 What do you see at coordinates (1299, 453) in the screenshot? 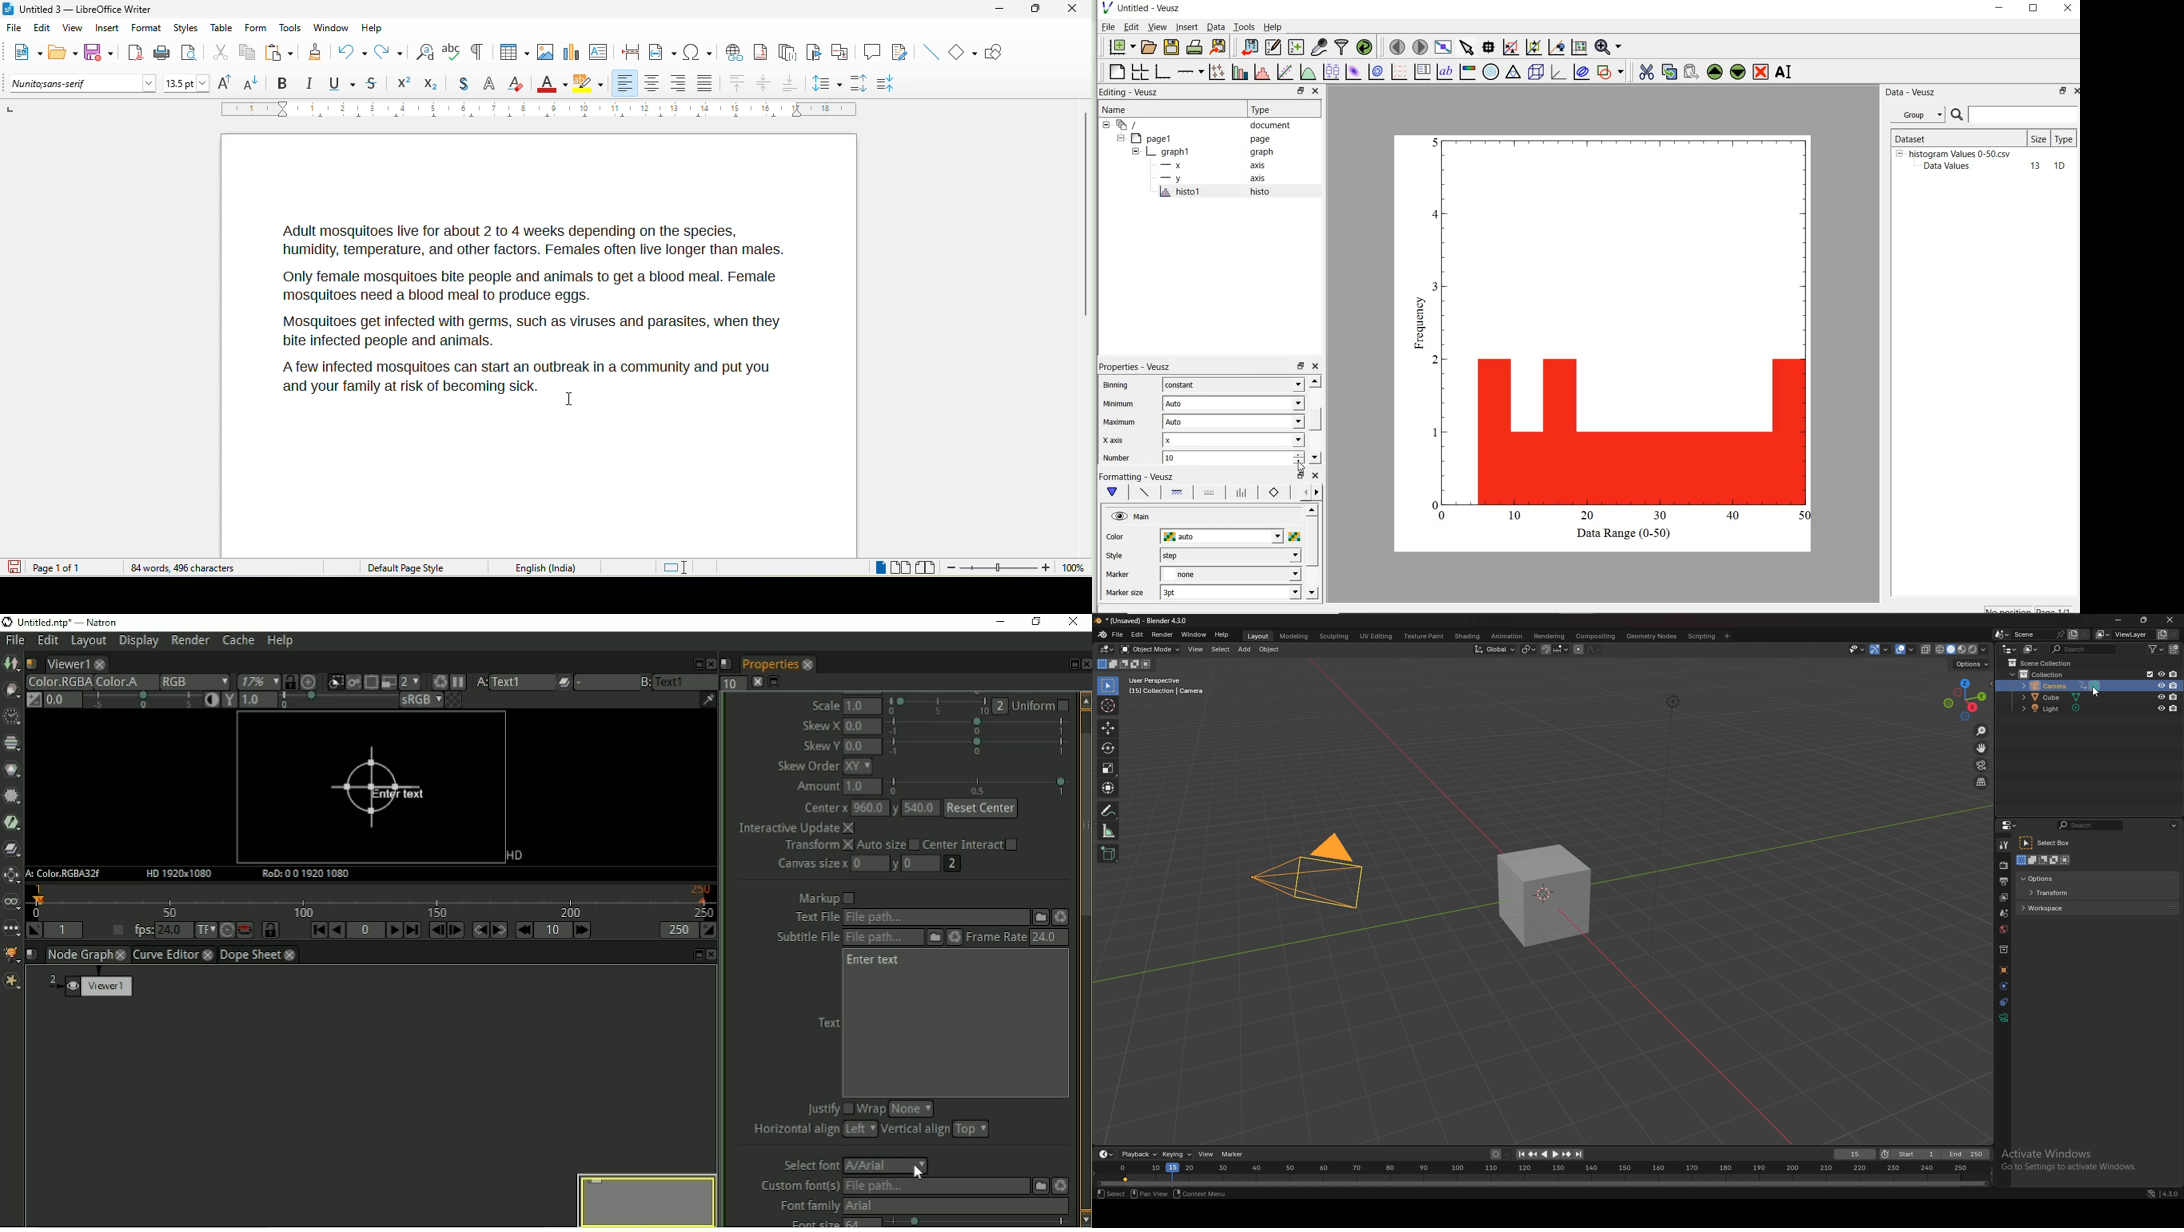
I see `increase number` at bounding box center [1299, 453].